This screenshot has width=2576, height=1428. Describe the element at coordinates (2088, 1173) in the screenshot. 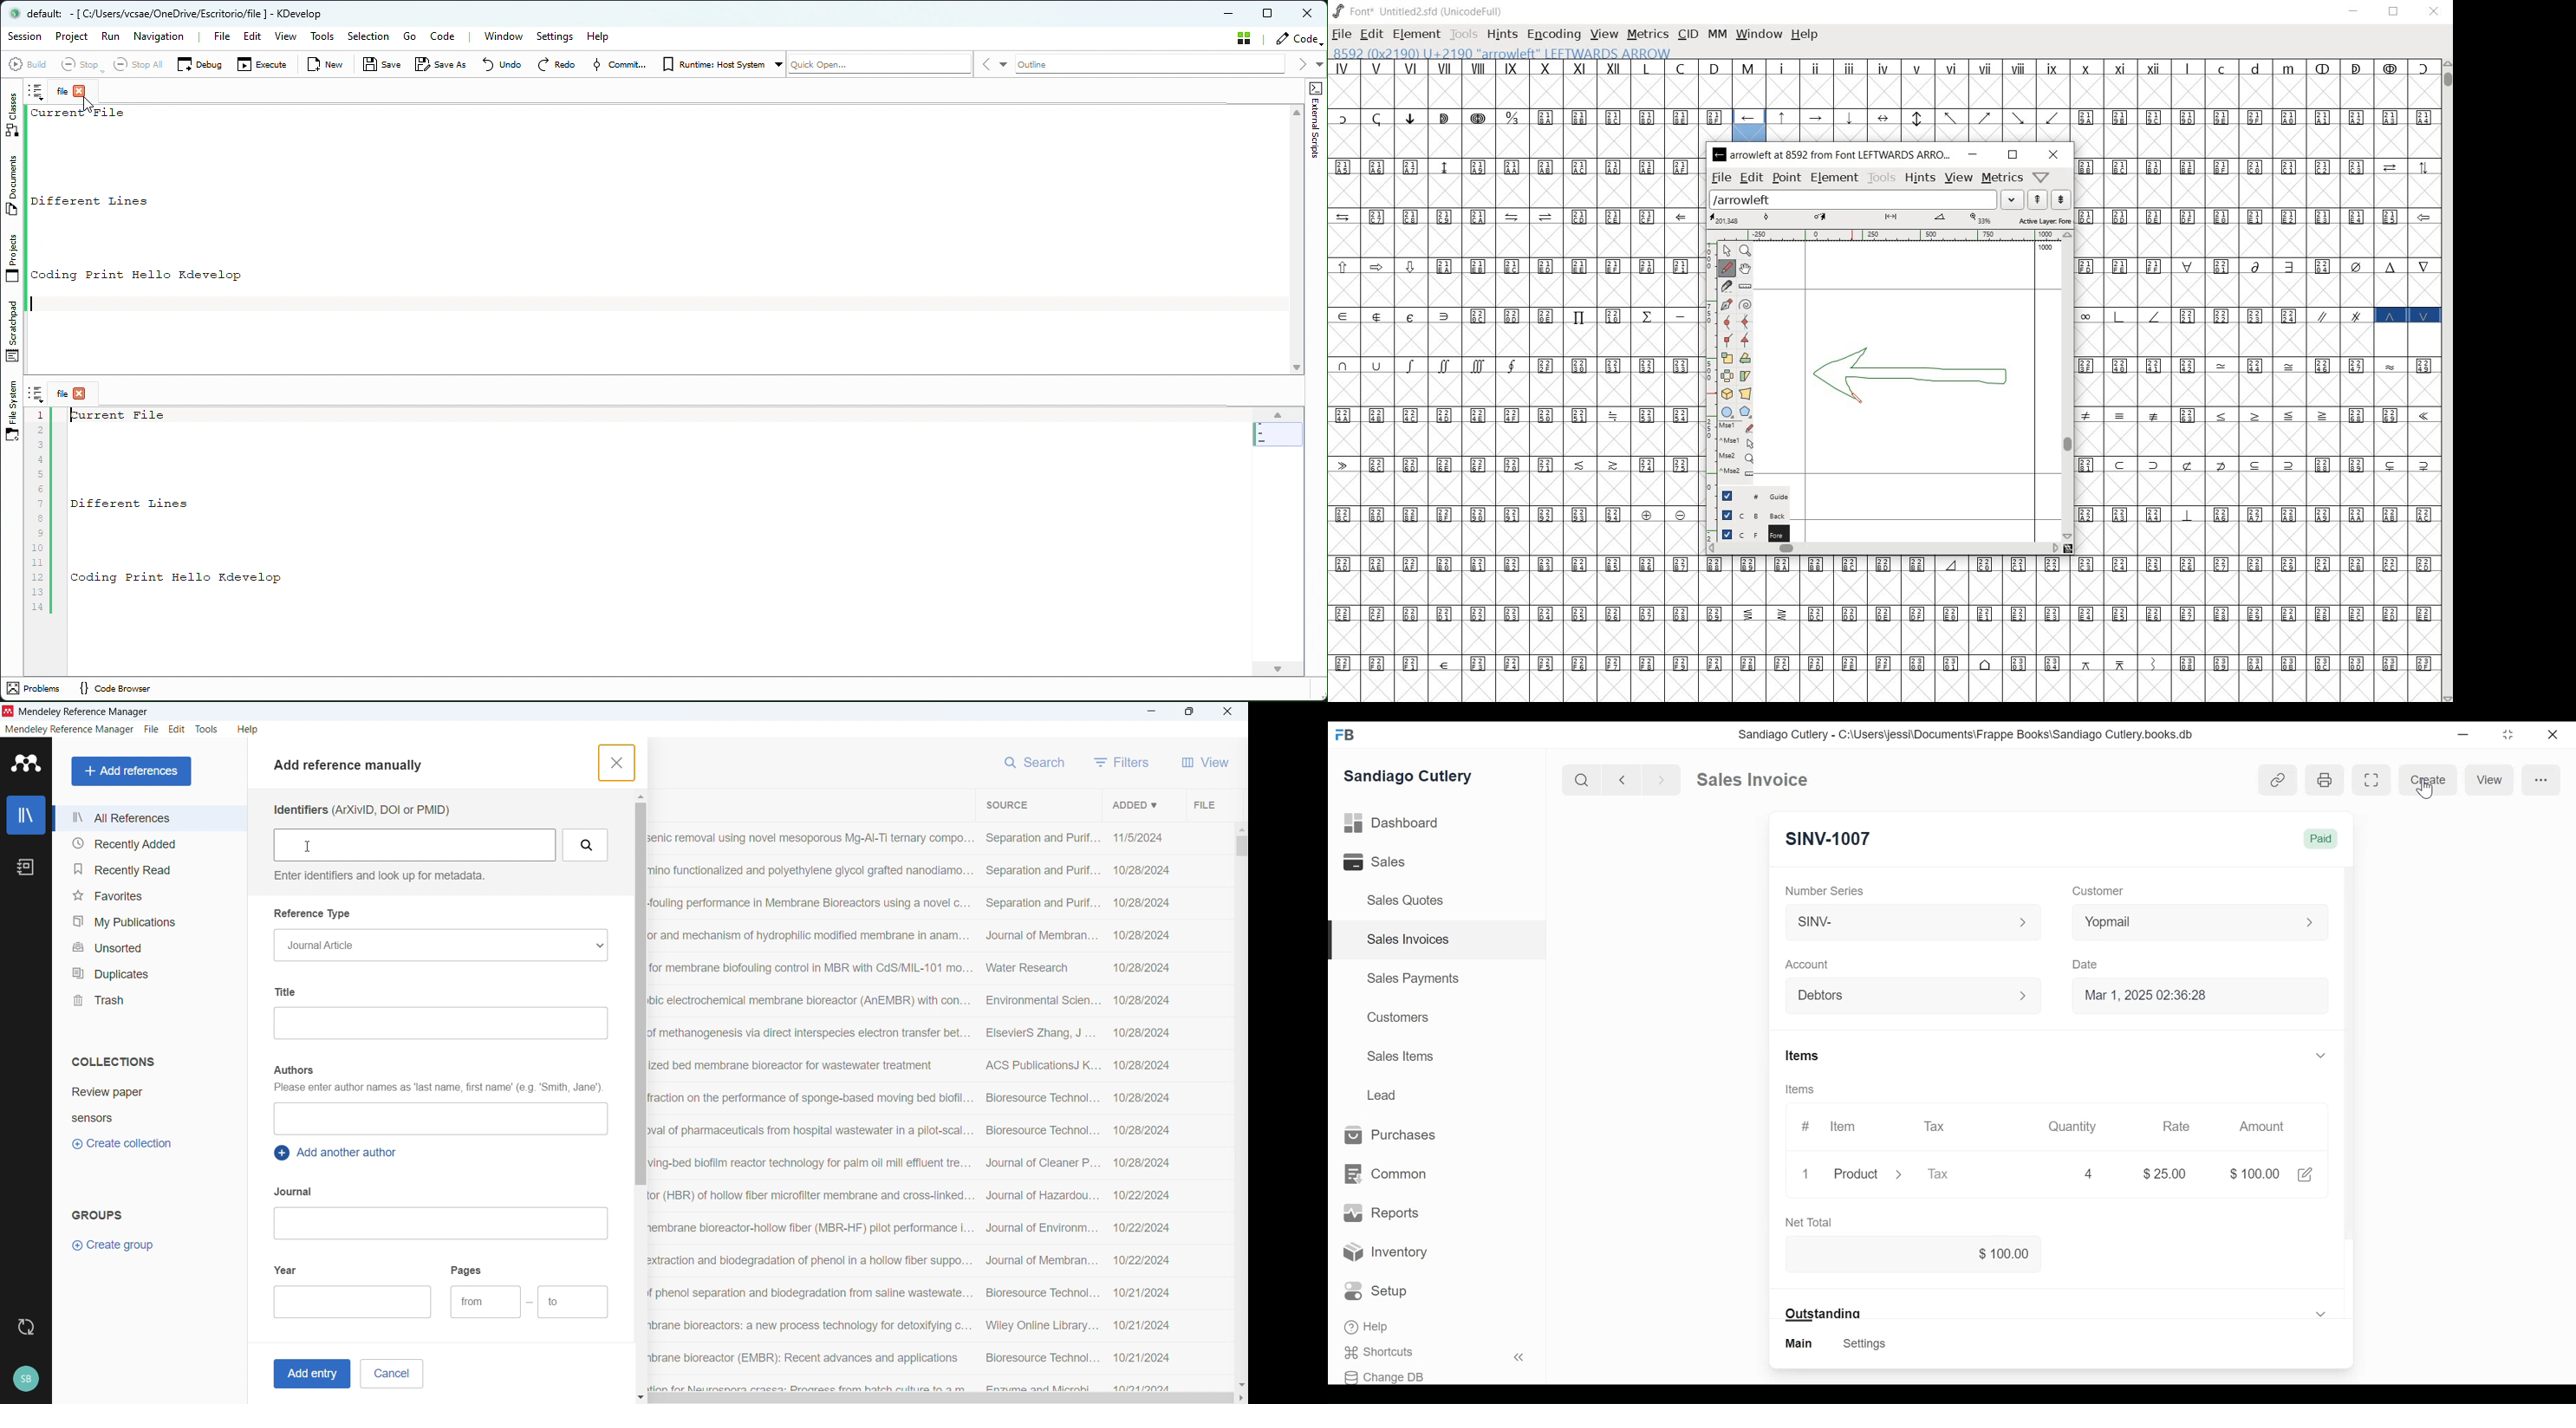

I see `4` at that location.